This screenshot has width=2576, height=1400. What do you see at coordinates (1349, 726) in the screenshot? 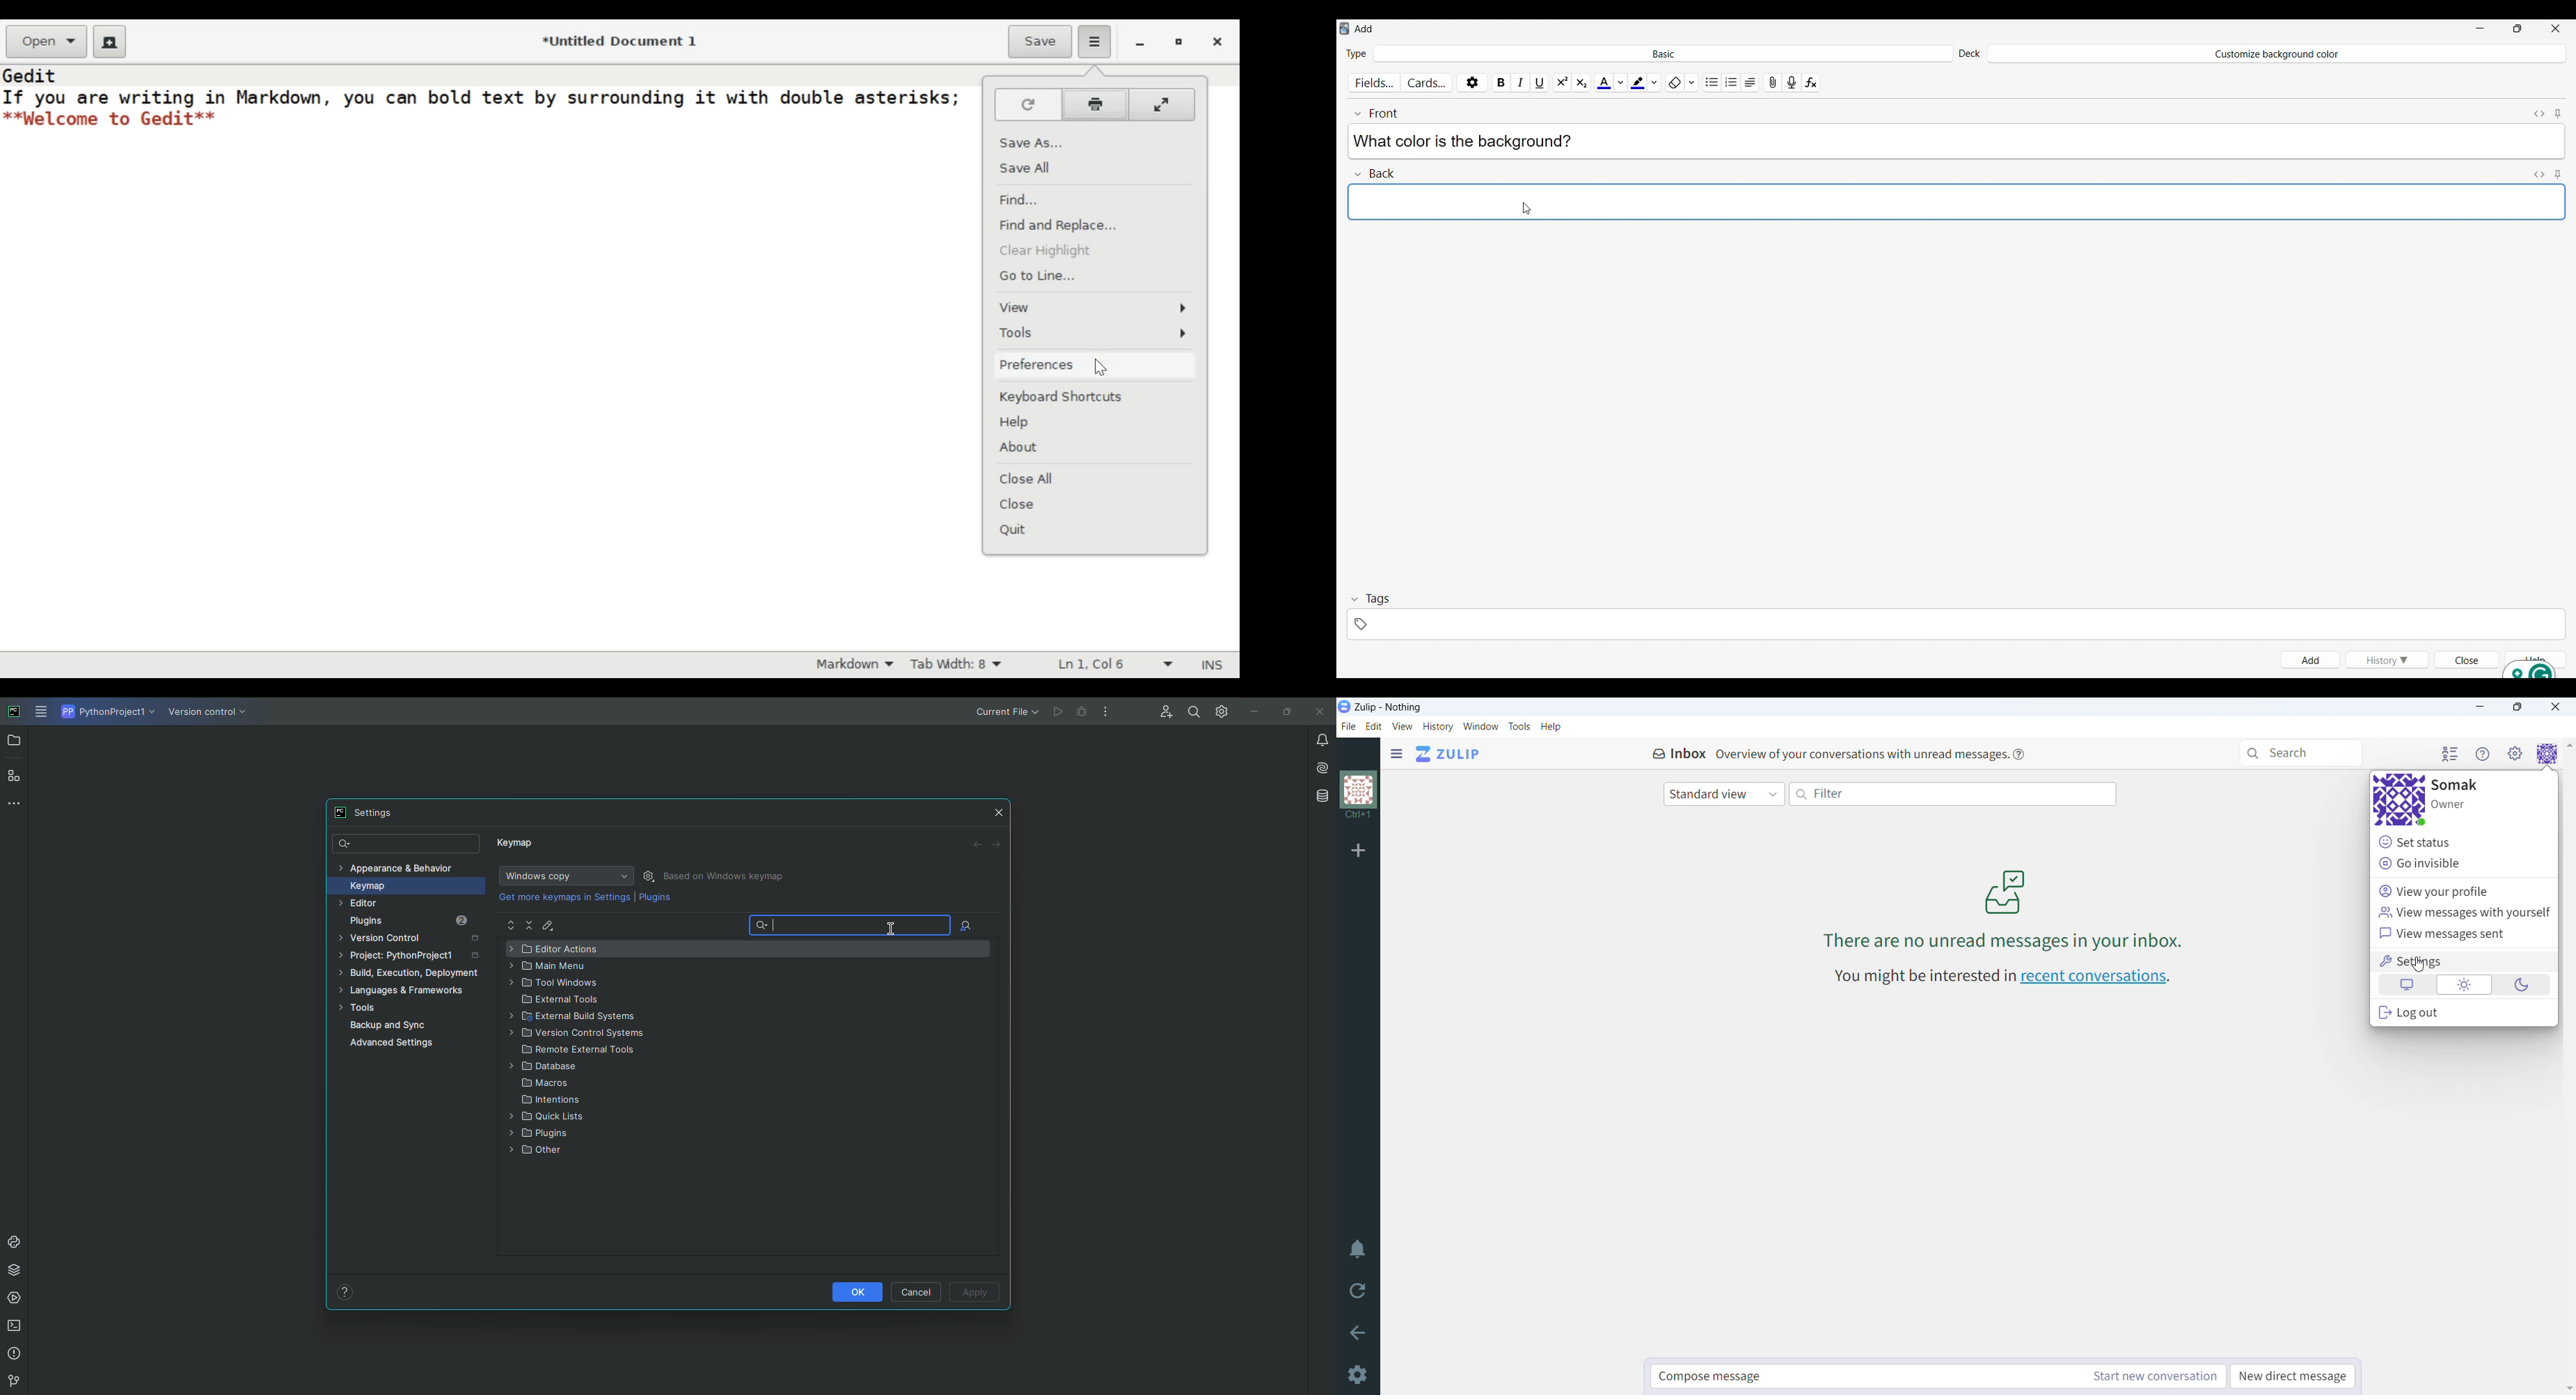
I see `file` at bounding box center [1349, 726].